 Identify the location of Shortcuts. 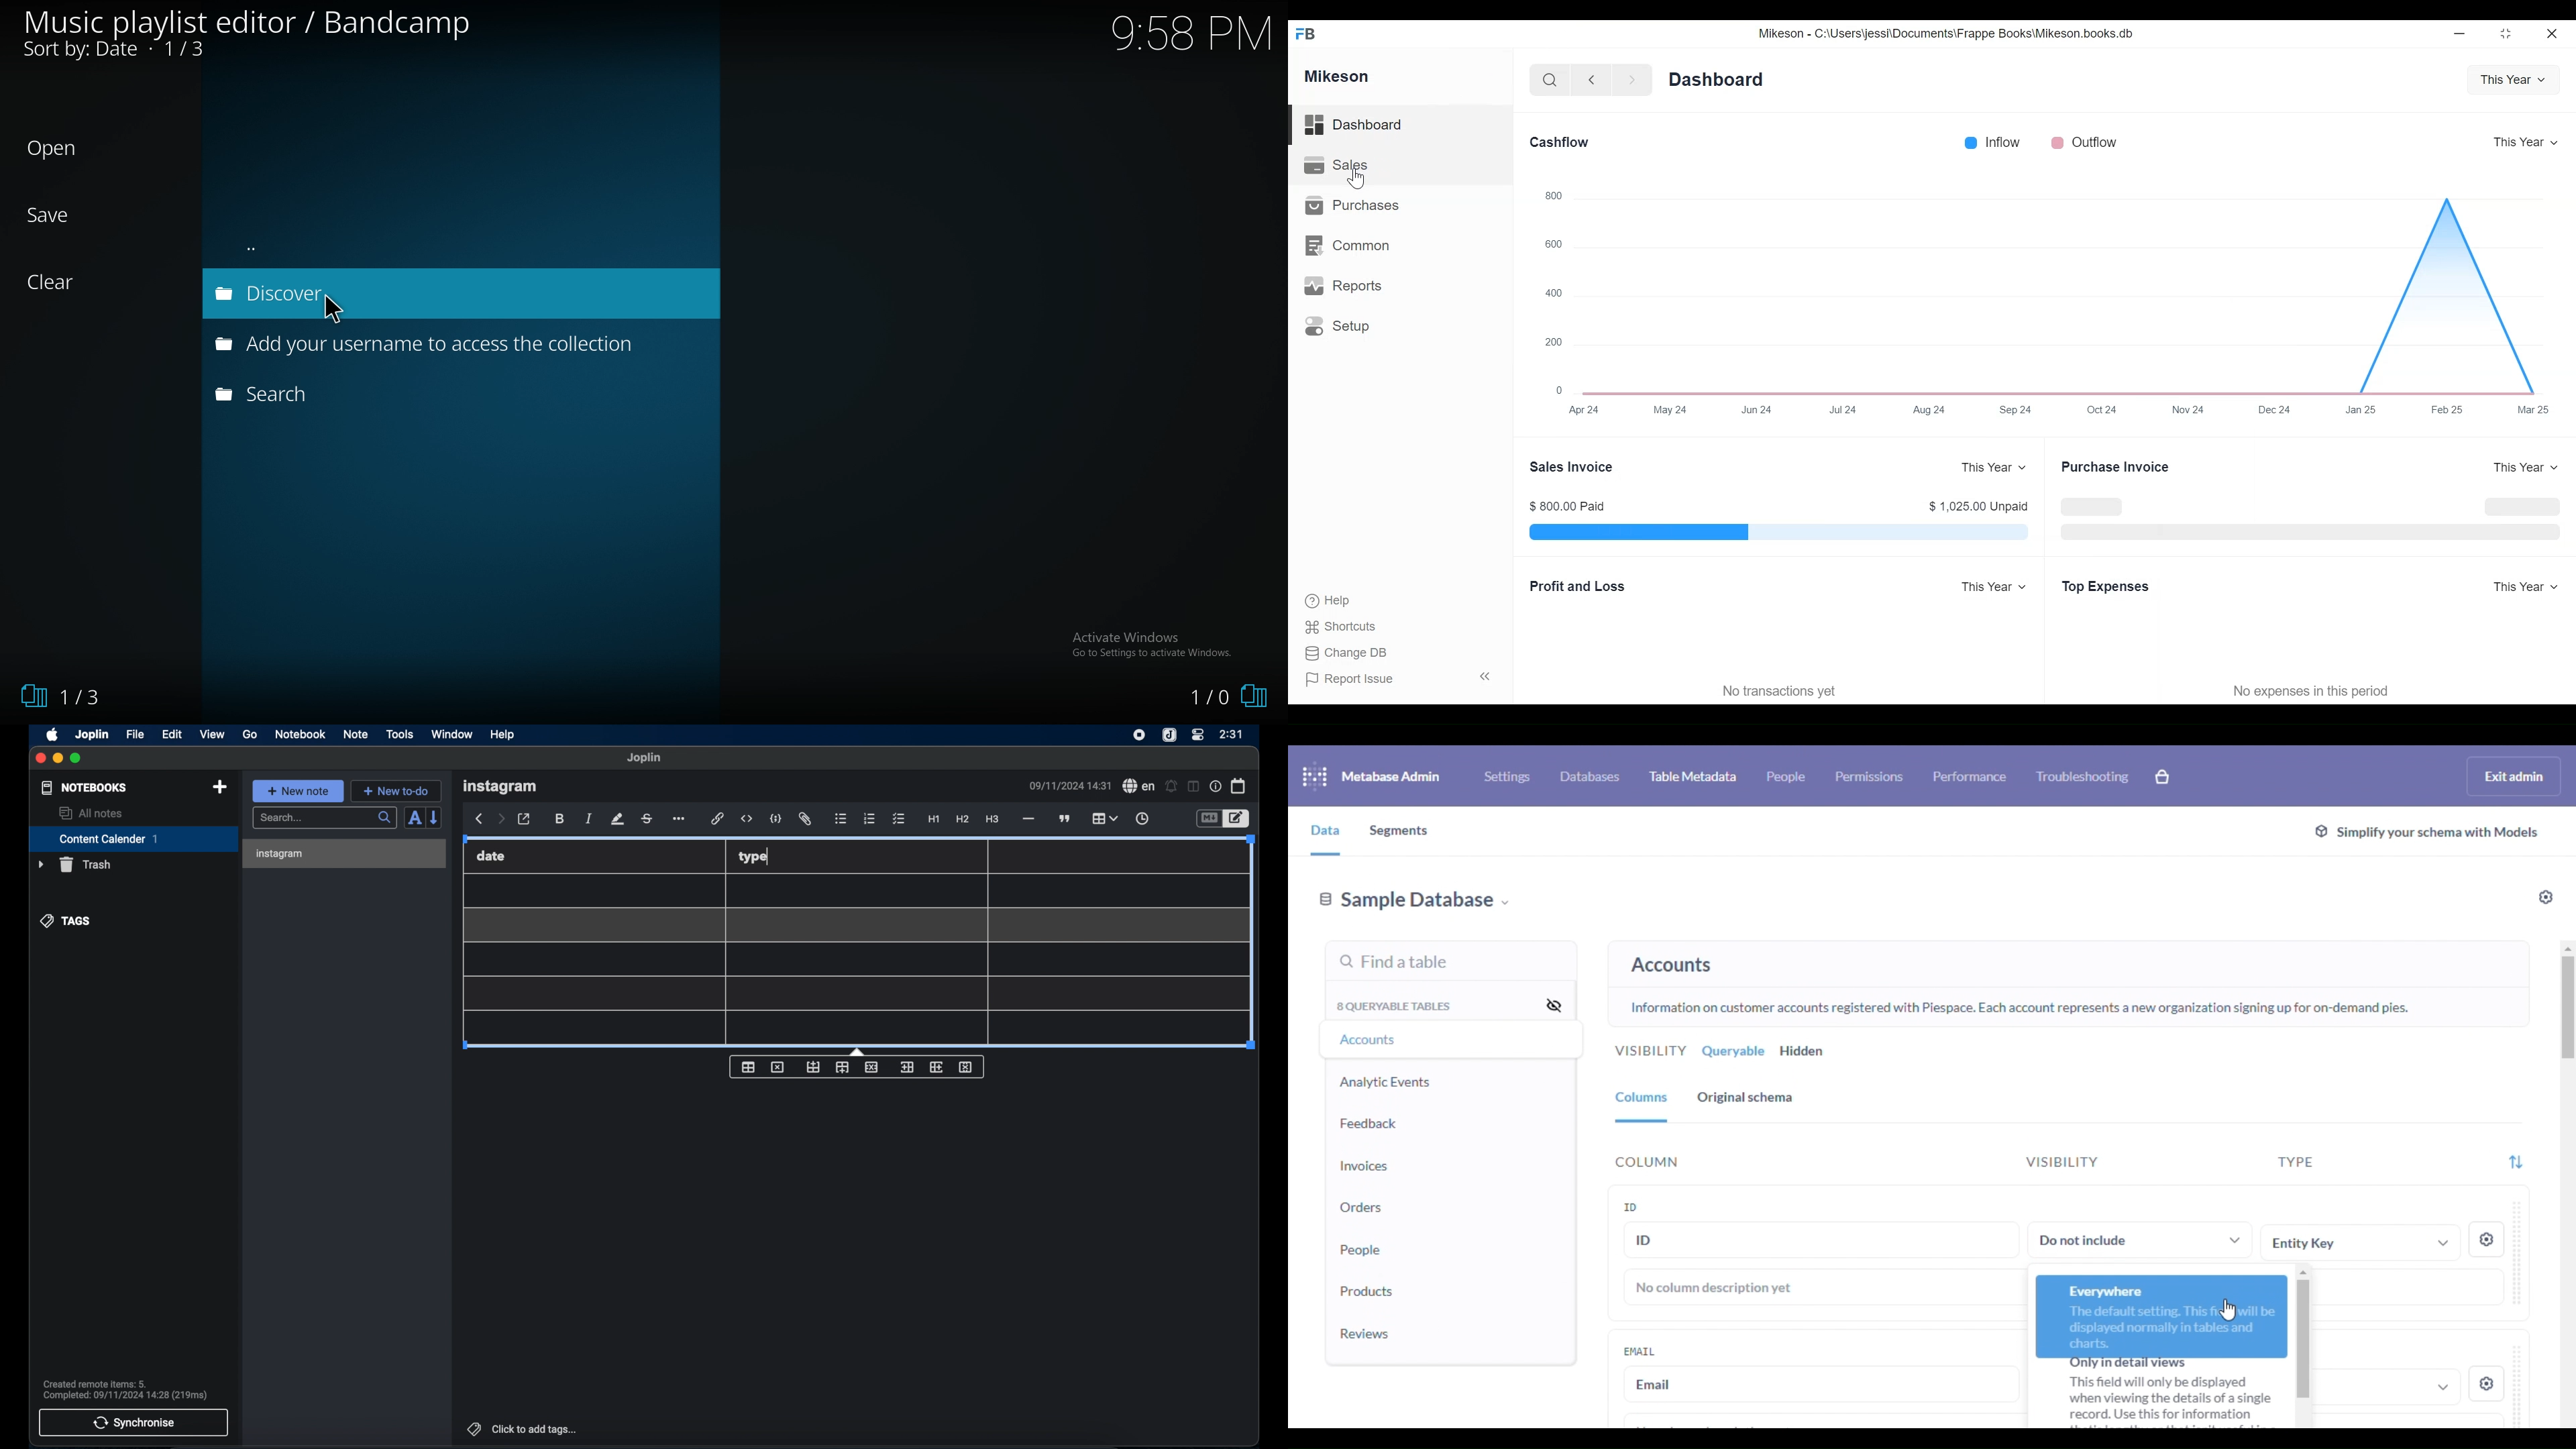
(1346, 623).